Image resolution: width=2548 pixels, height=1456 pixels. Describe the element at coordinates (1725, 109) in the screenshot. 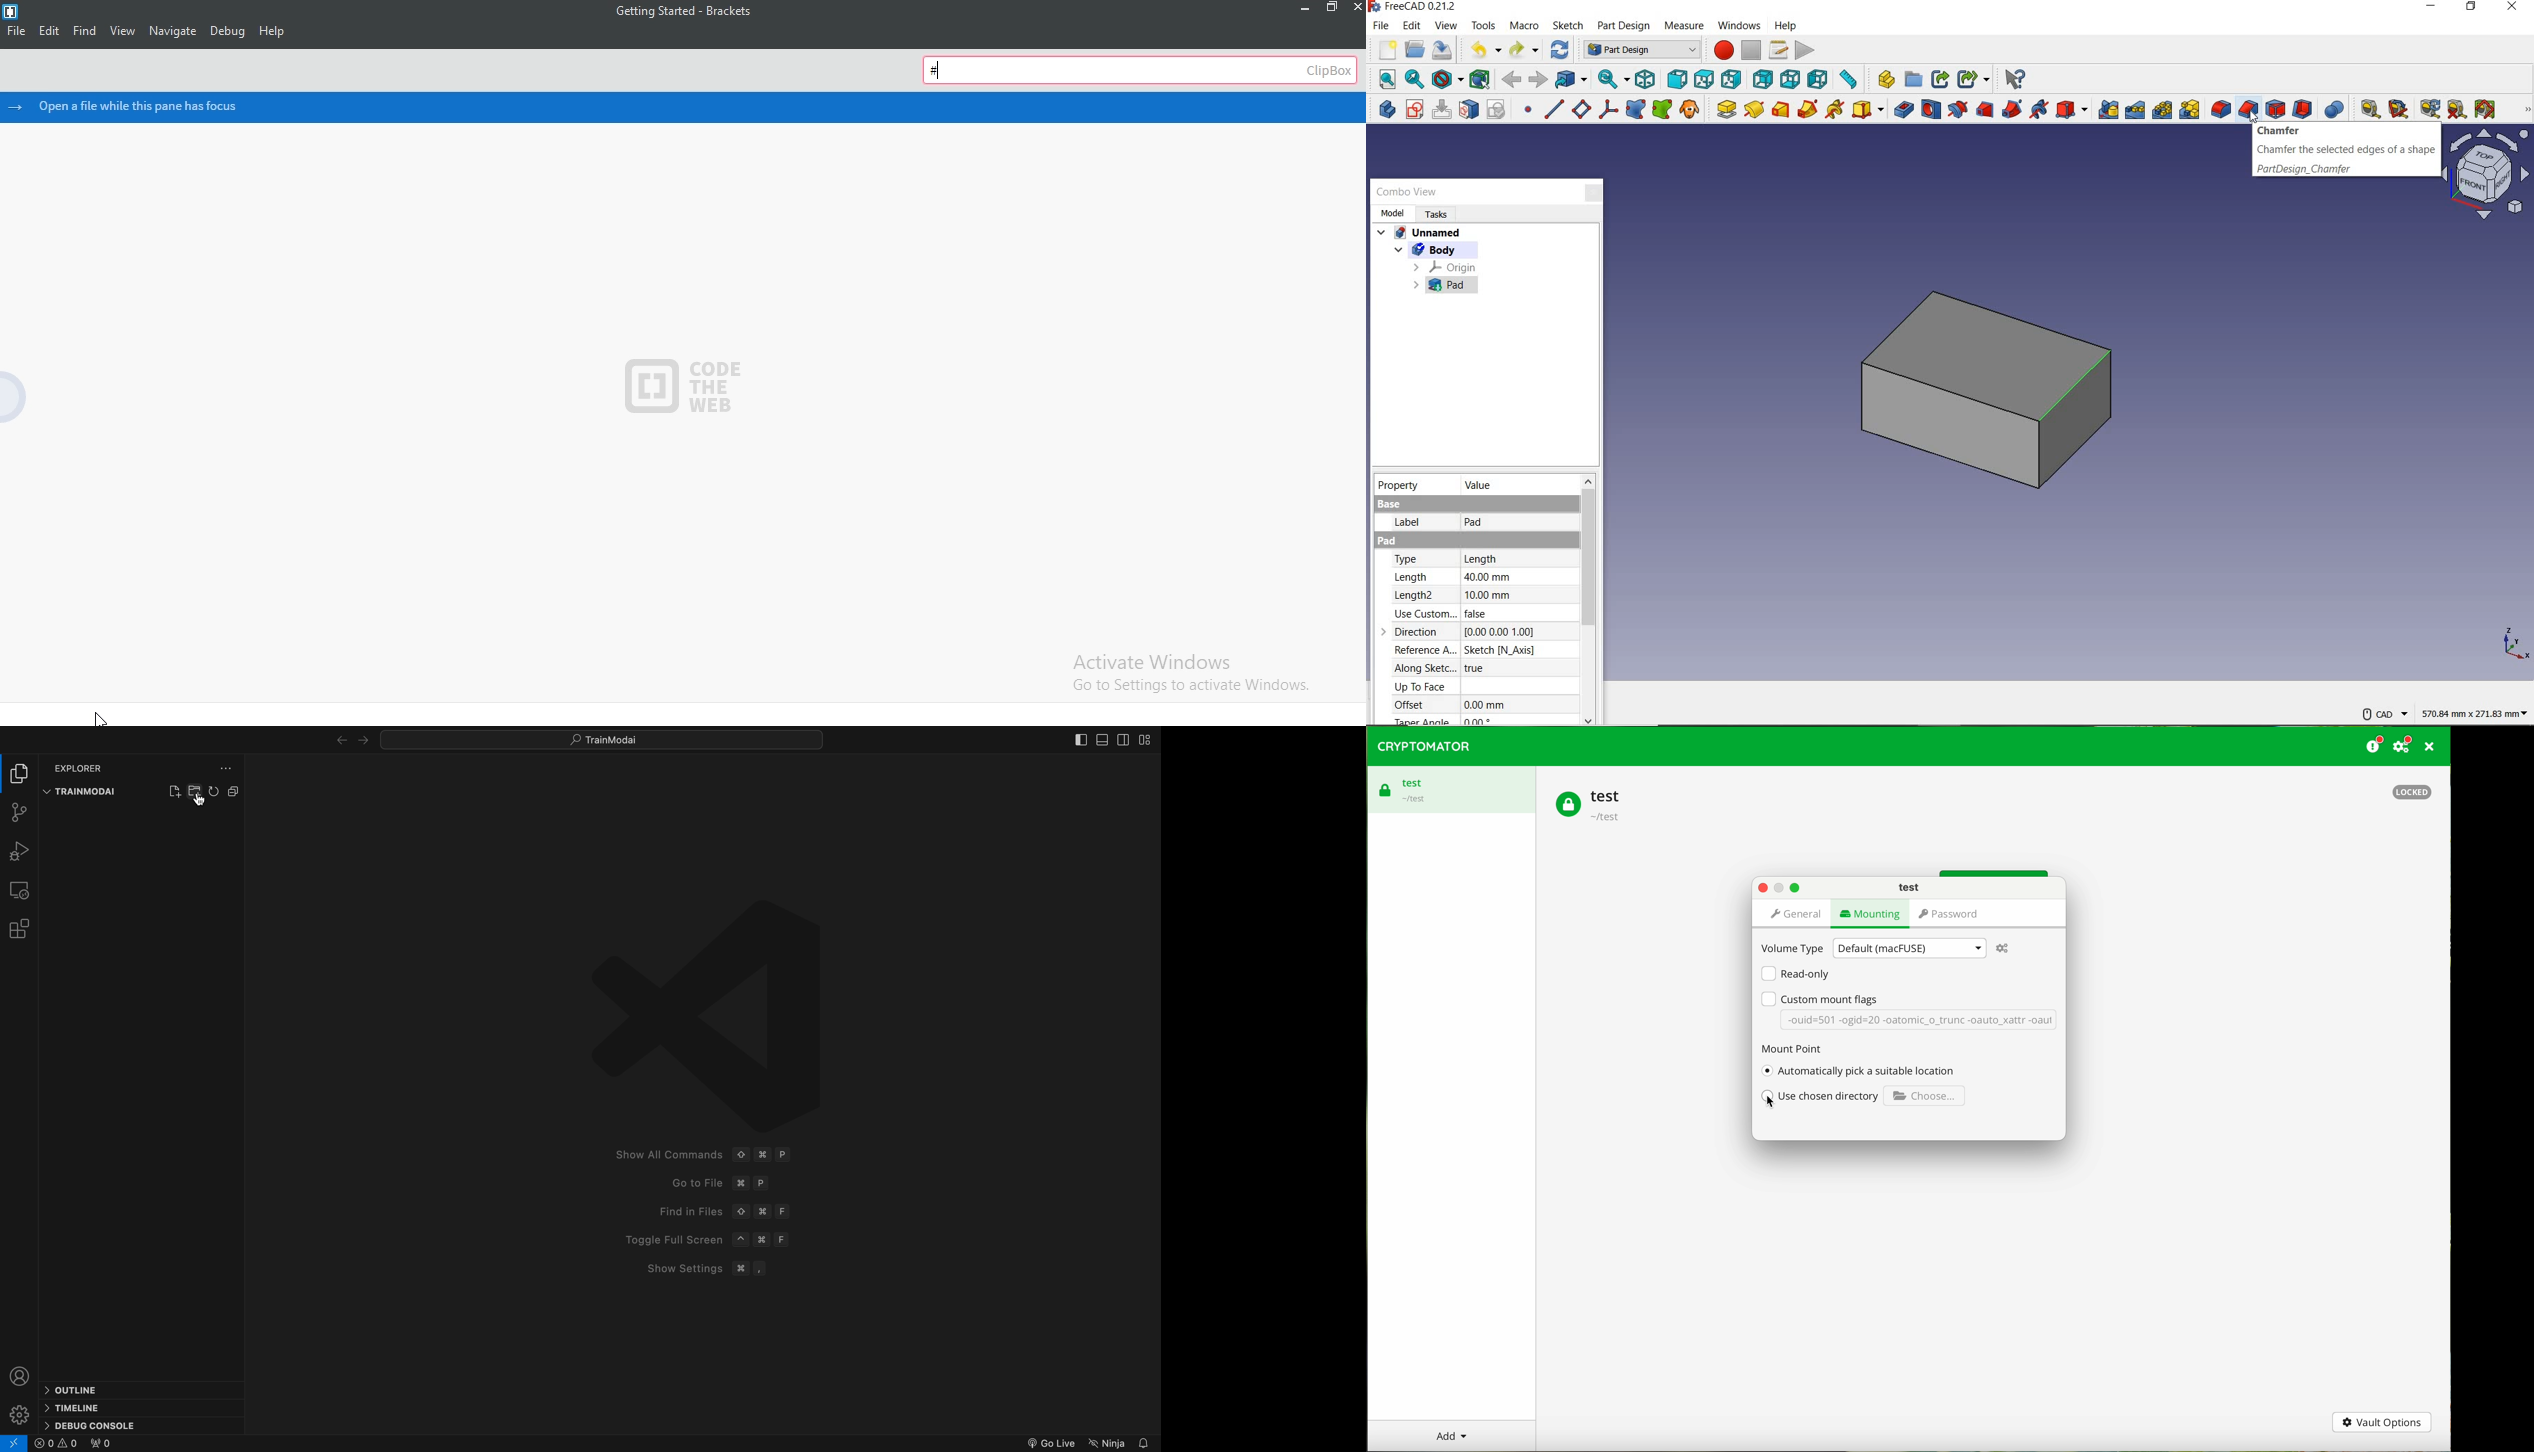

I see `pad` at that location.